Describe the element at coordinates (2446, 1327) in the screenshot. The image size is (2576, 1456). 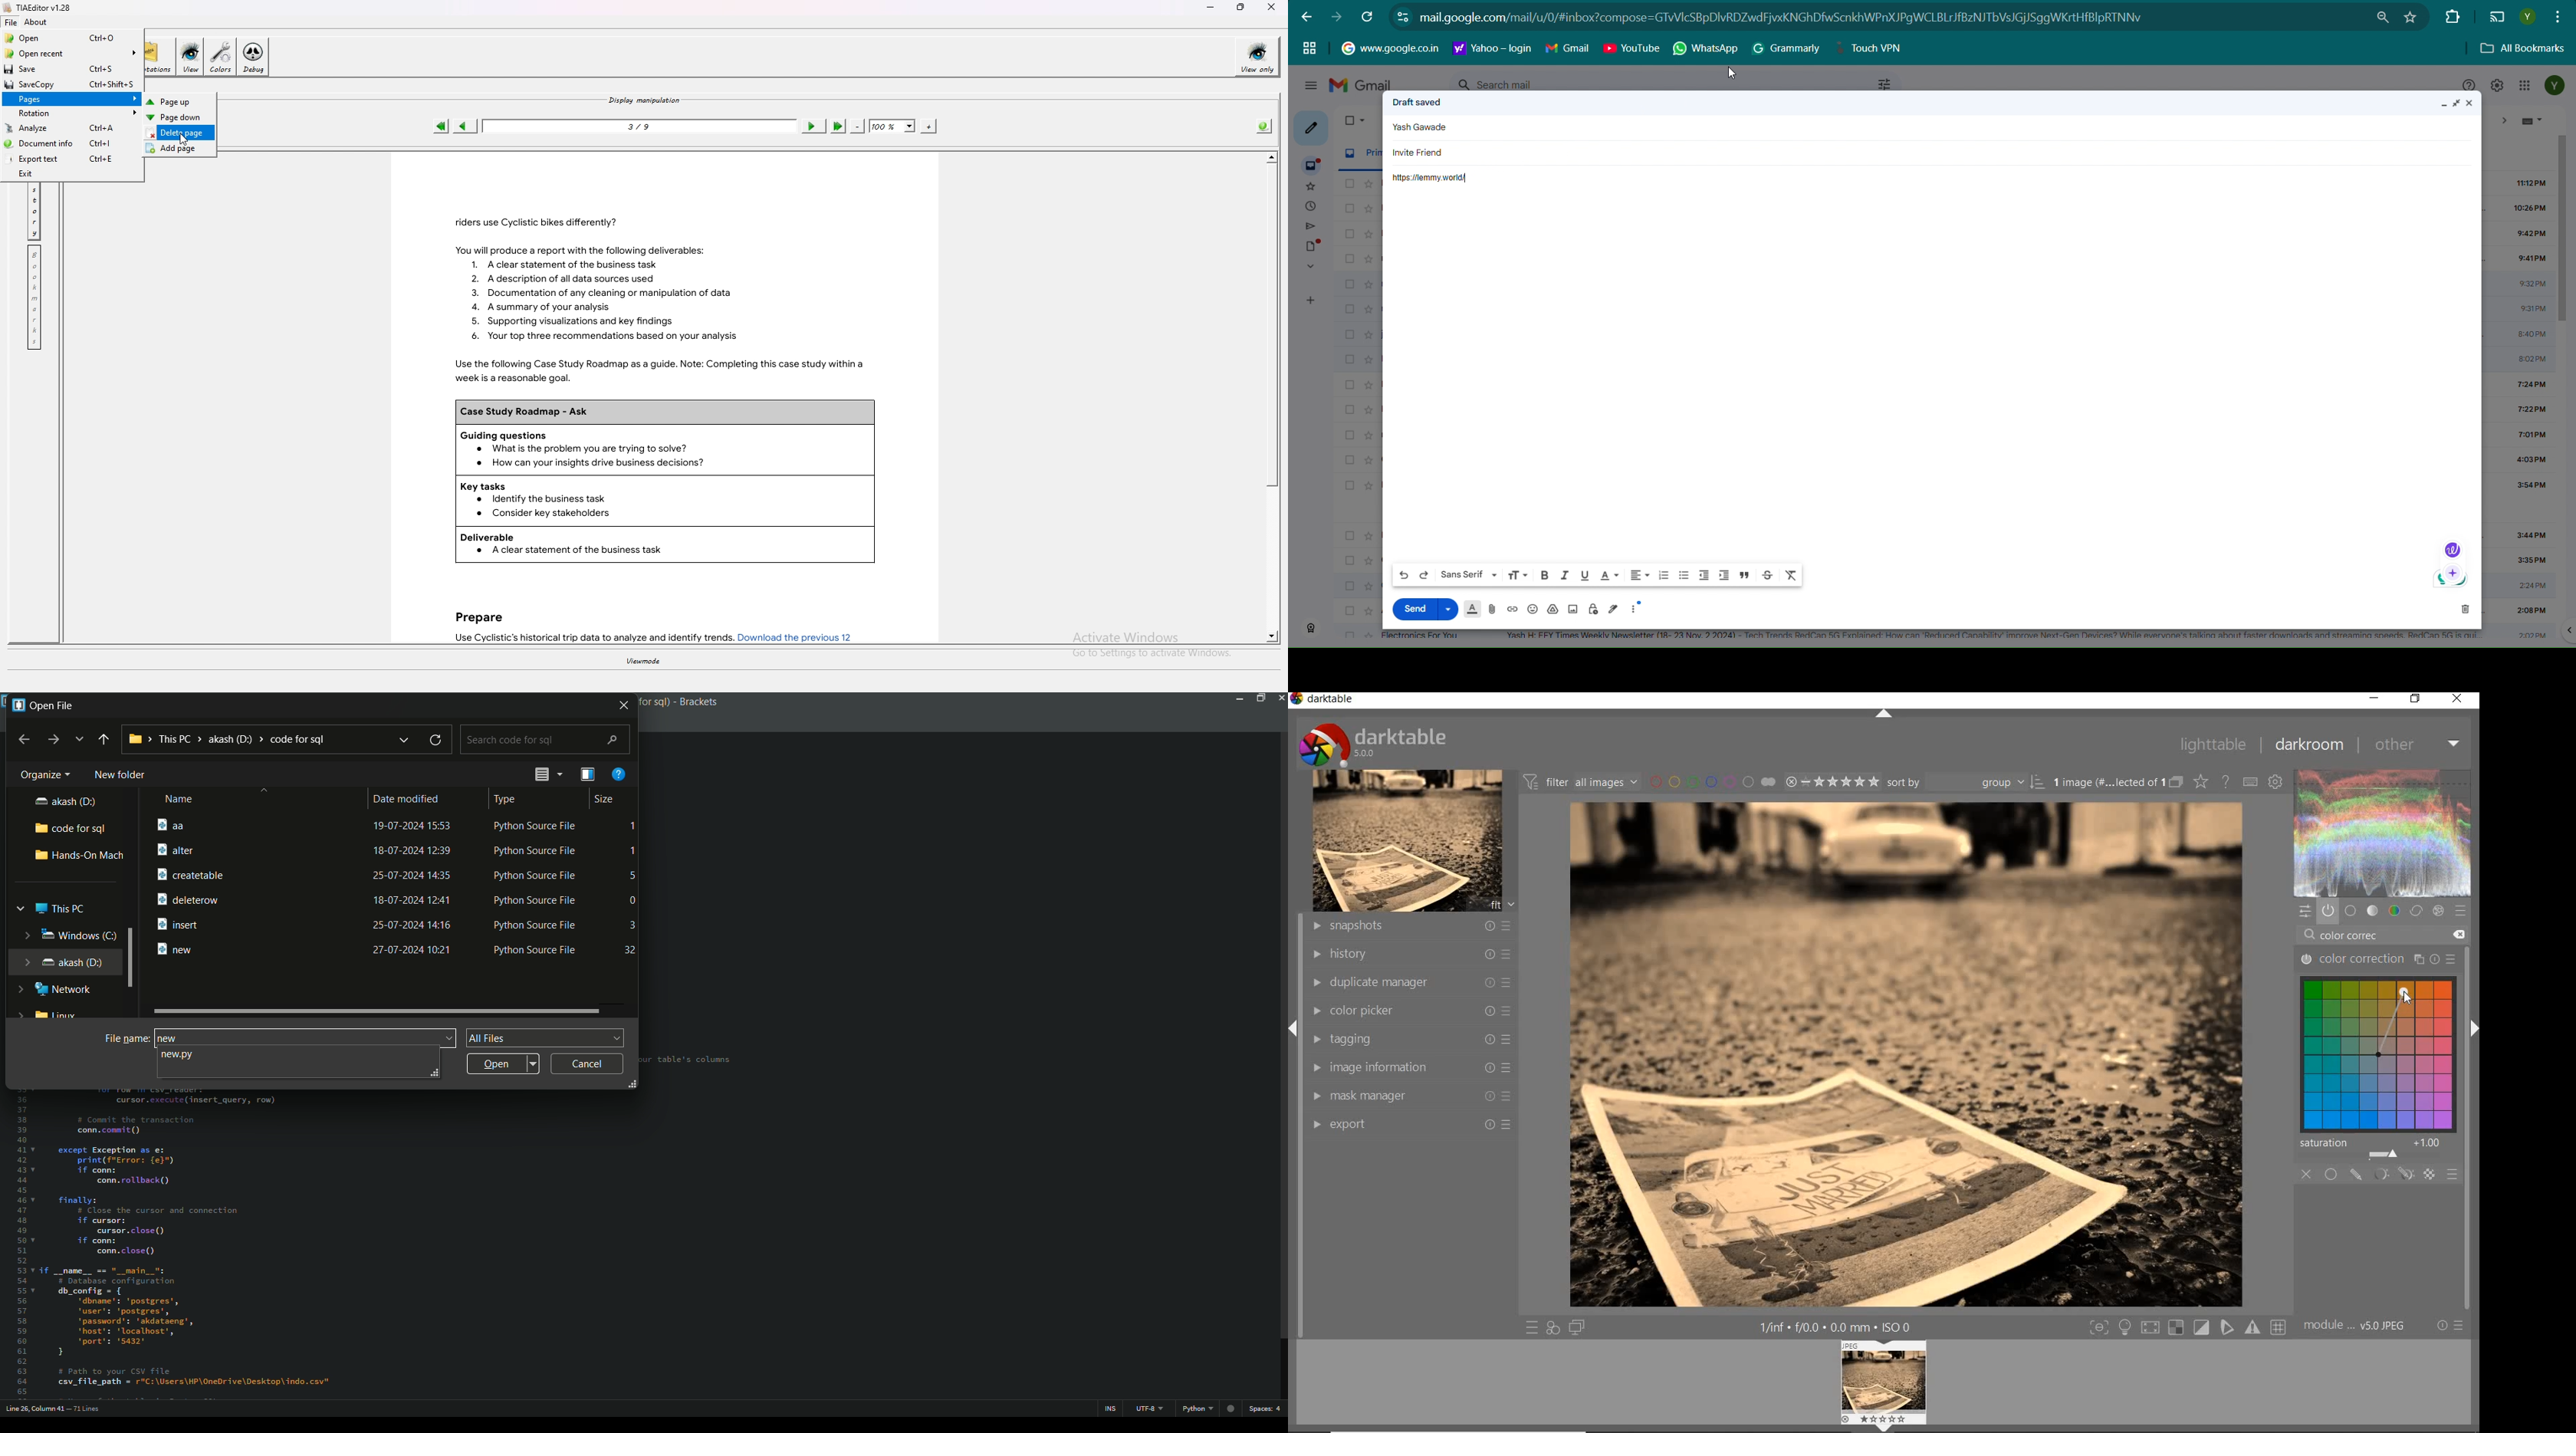
I see `reset or preset & preference` at that location.